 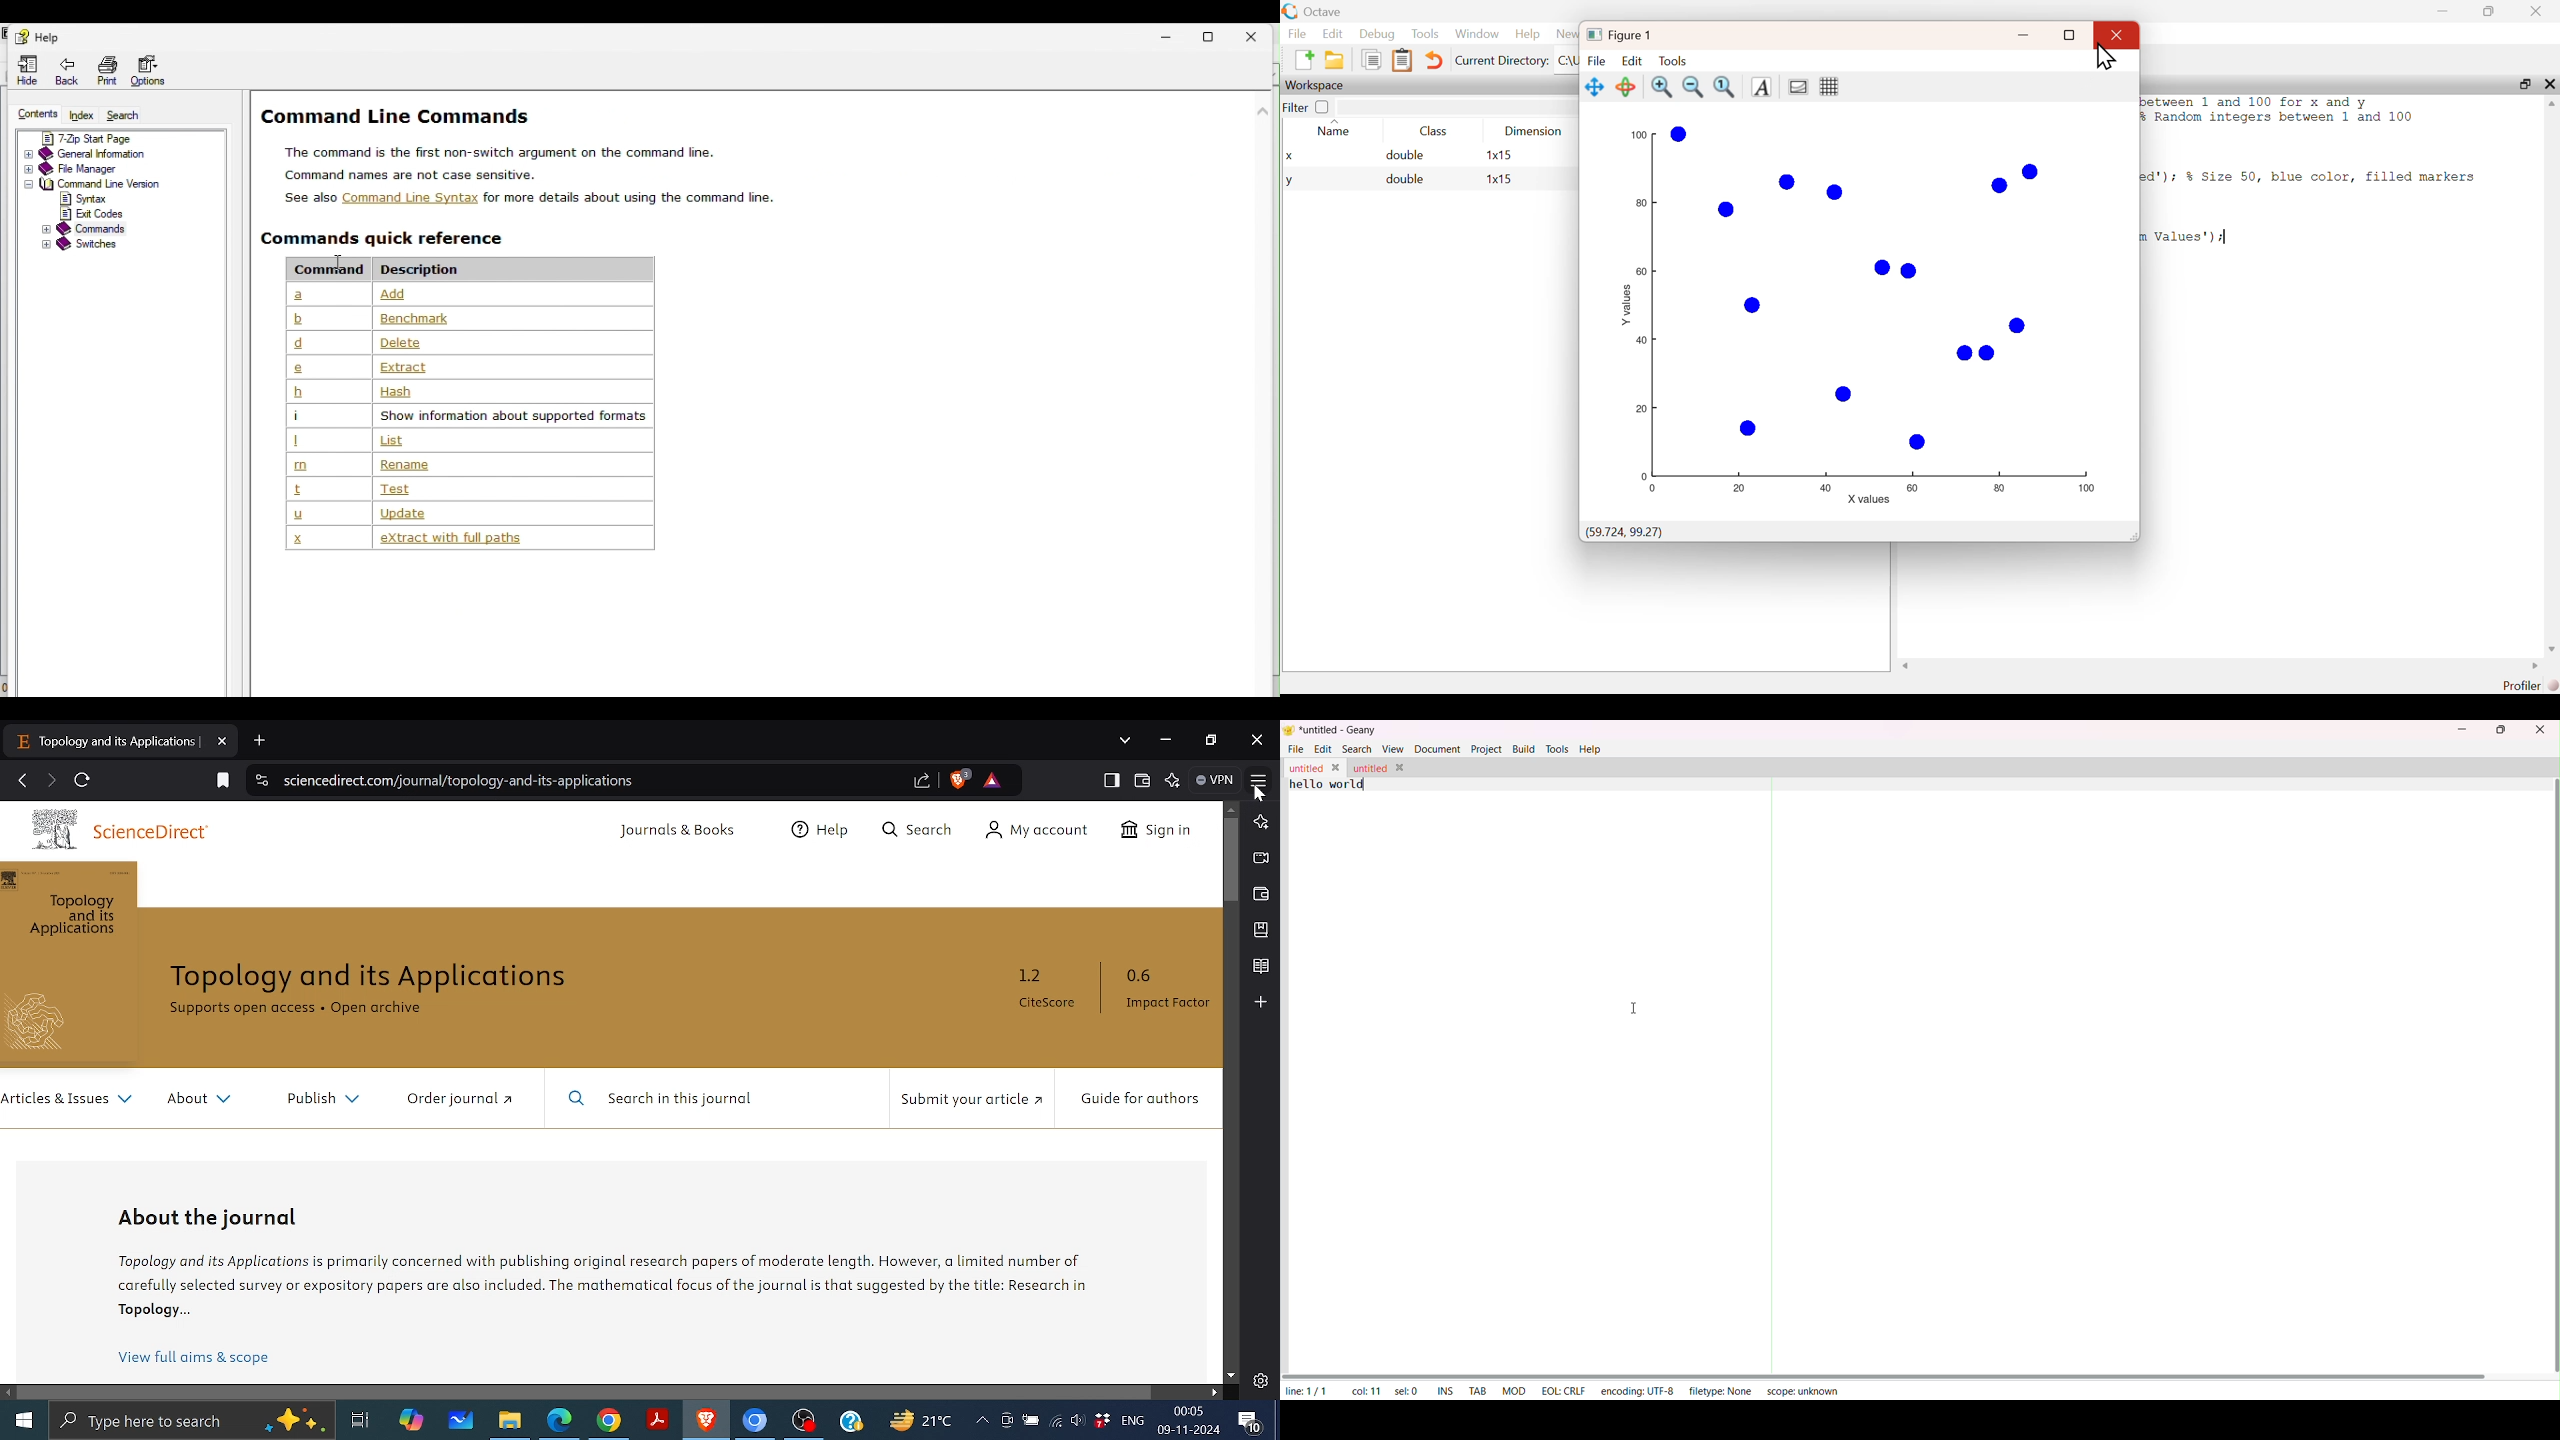 I want to click on Grid, so click(x=1831, y=87).